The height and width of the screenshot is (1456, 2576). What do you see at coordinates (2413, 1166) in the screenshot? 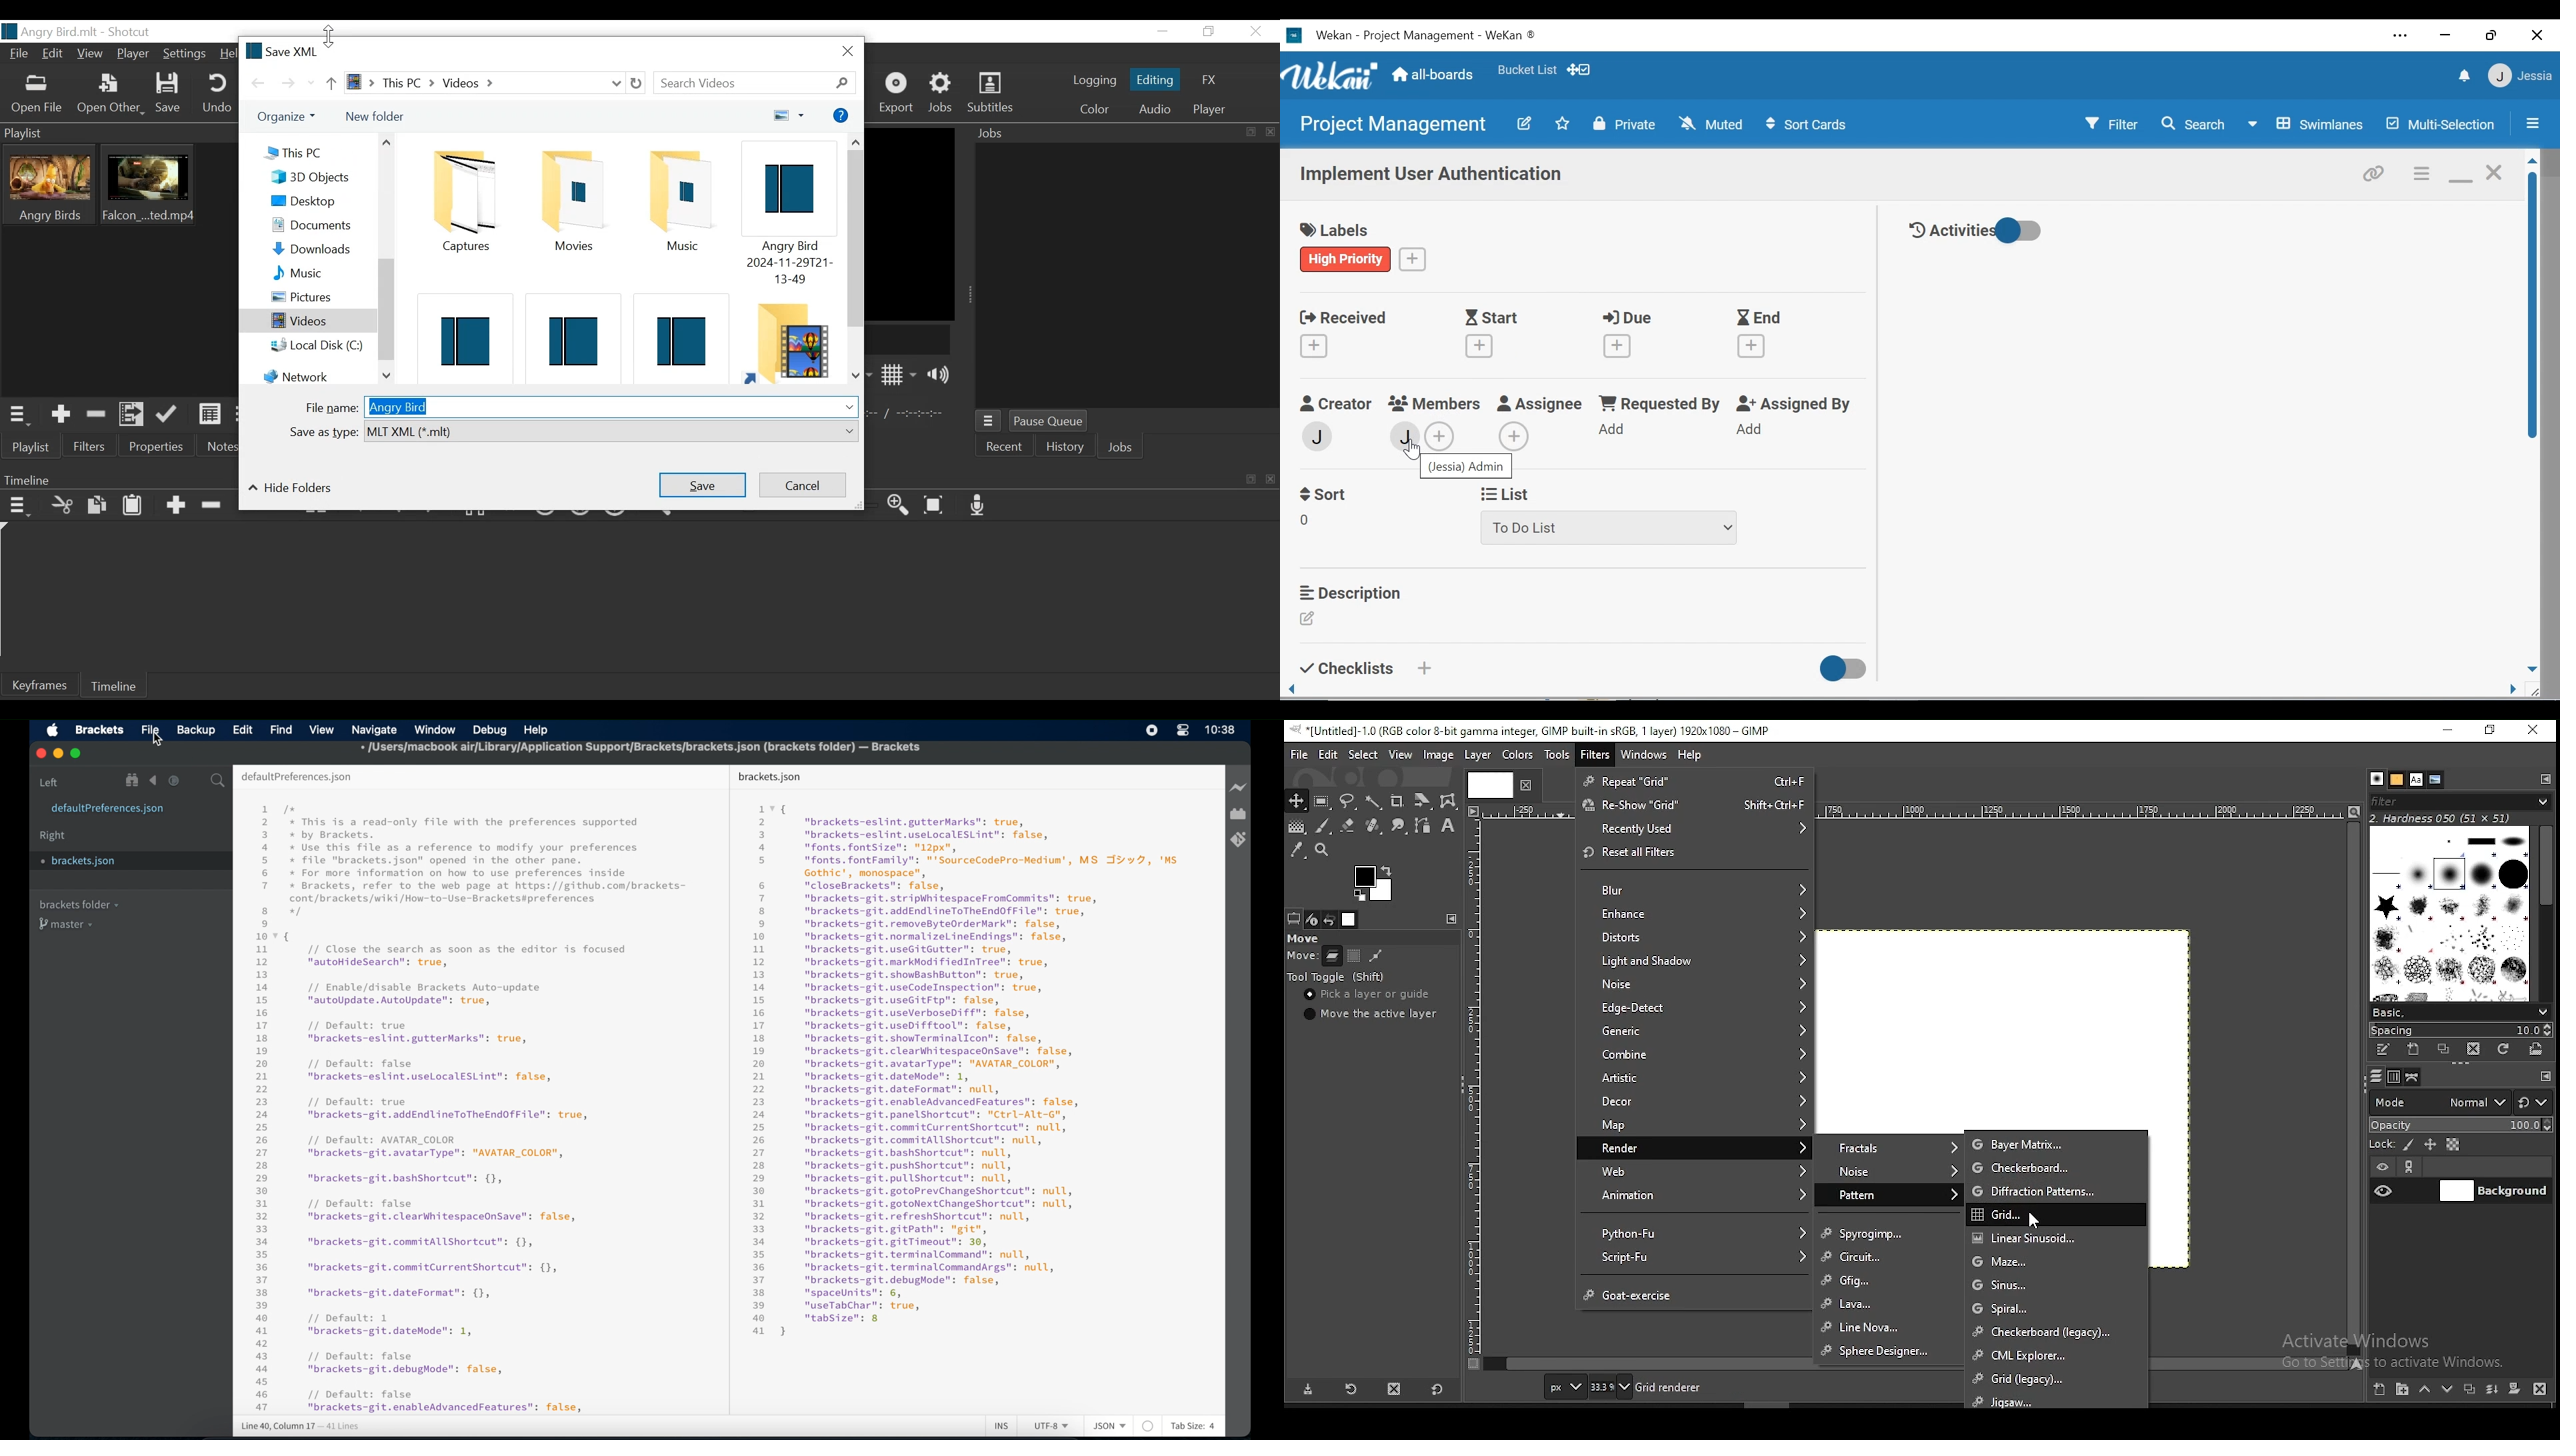
I see `link` at bounding box center [2413, 1166].